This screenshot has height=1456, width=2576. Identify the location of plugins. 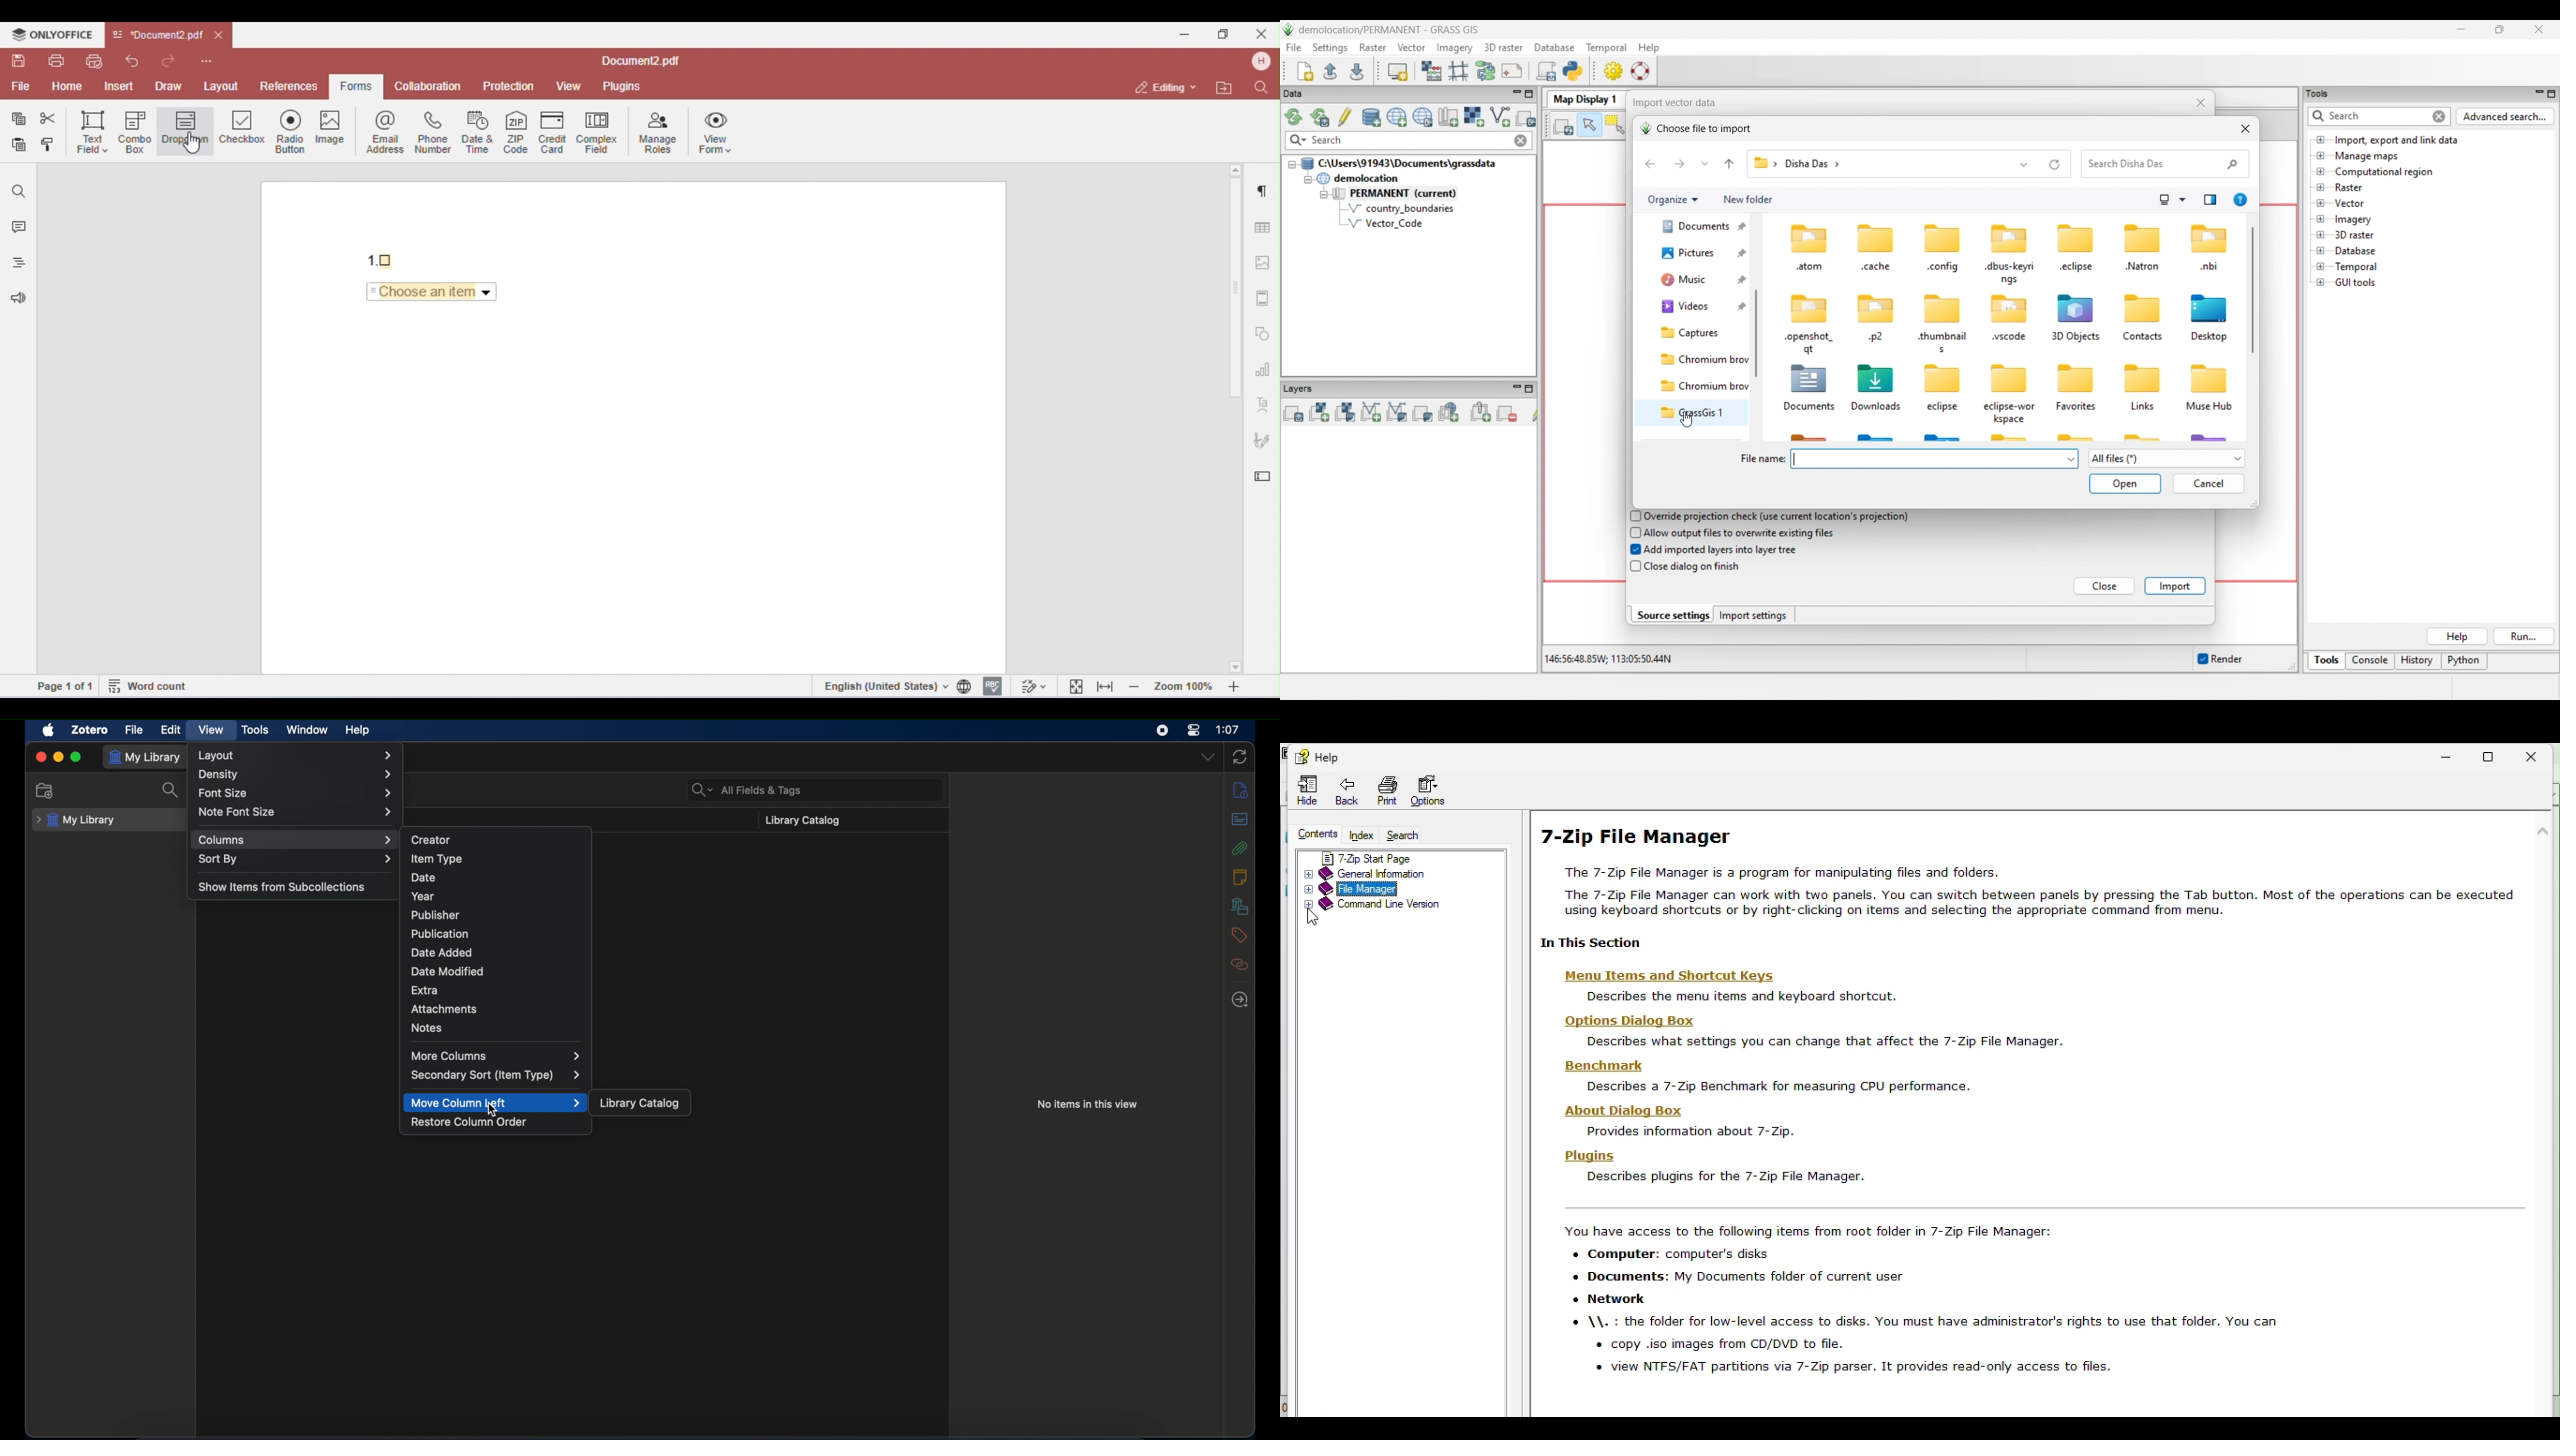
(1588, 1156).